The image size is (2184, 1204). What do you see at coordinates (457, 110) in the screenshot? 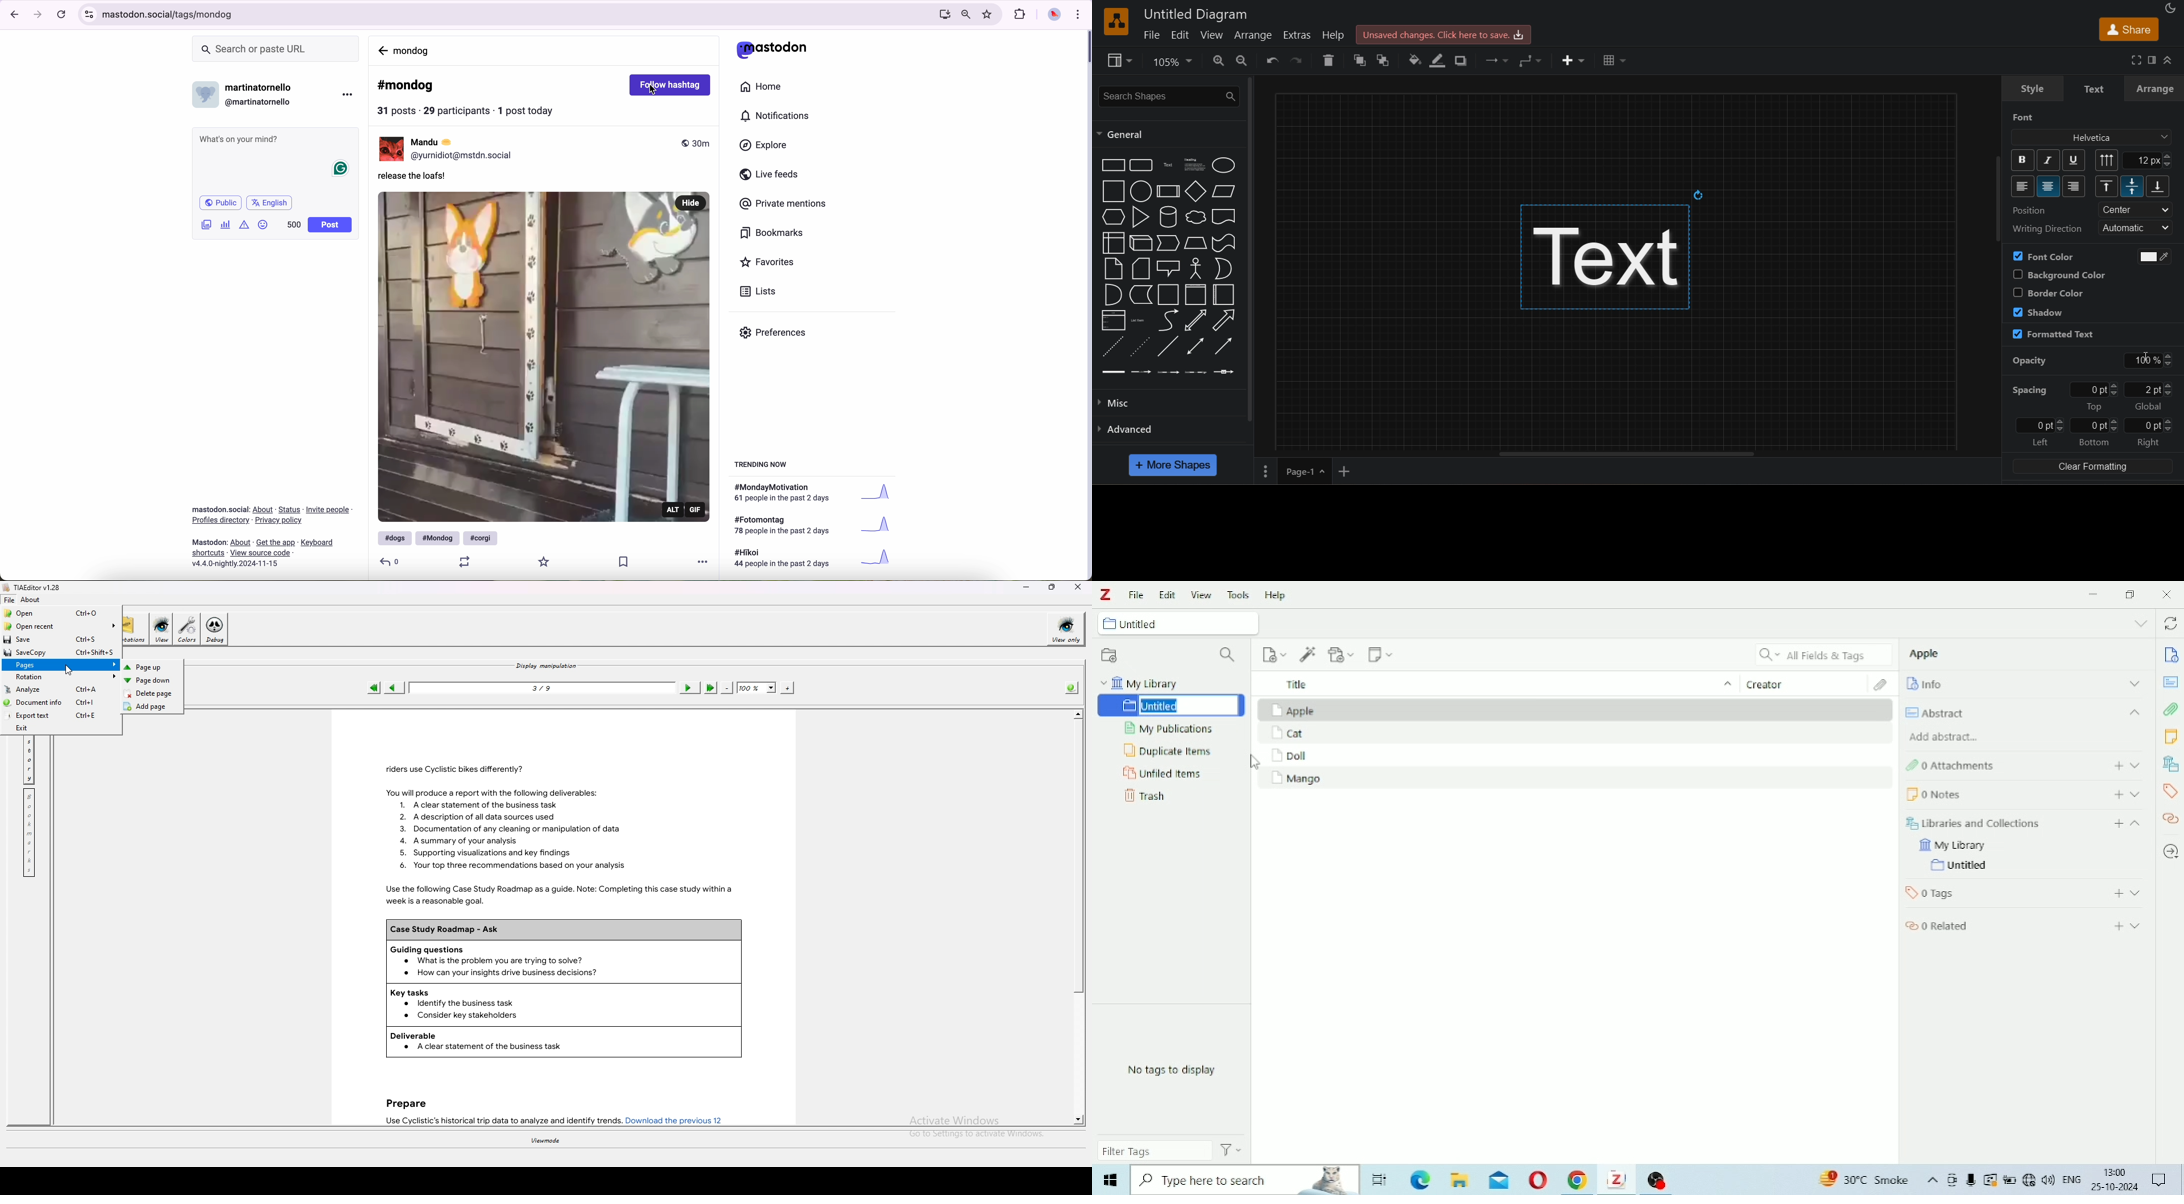
I see `29 participants` at bounding box center [457, 110].